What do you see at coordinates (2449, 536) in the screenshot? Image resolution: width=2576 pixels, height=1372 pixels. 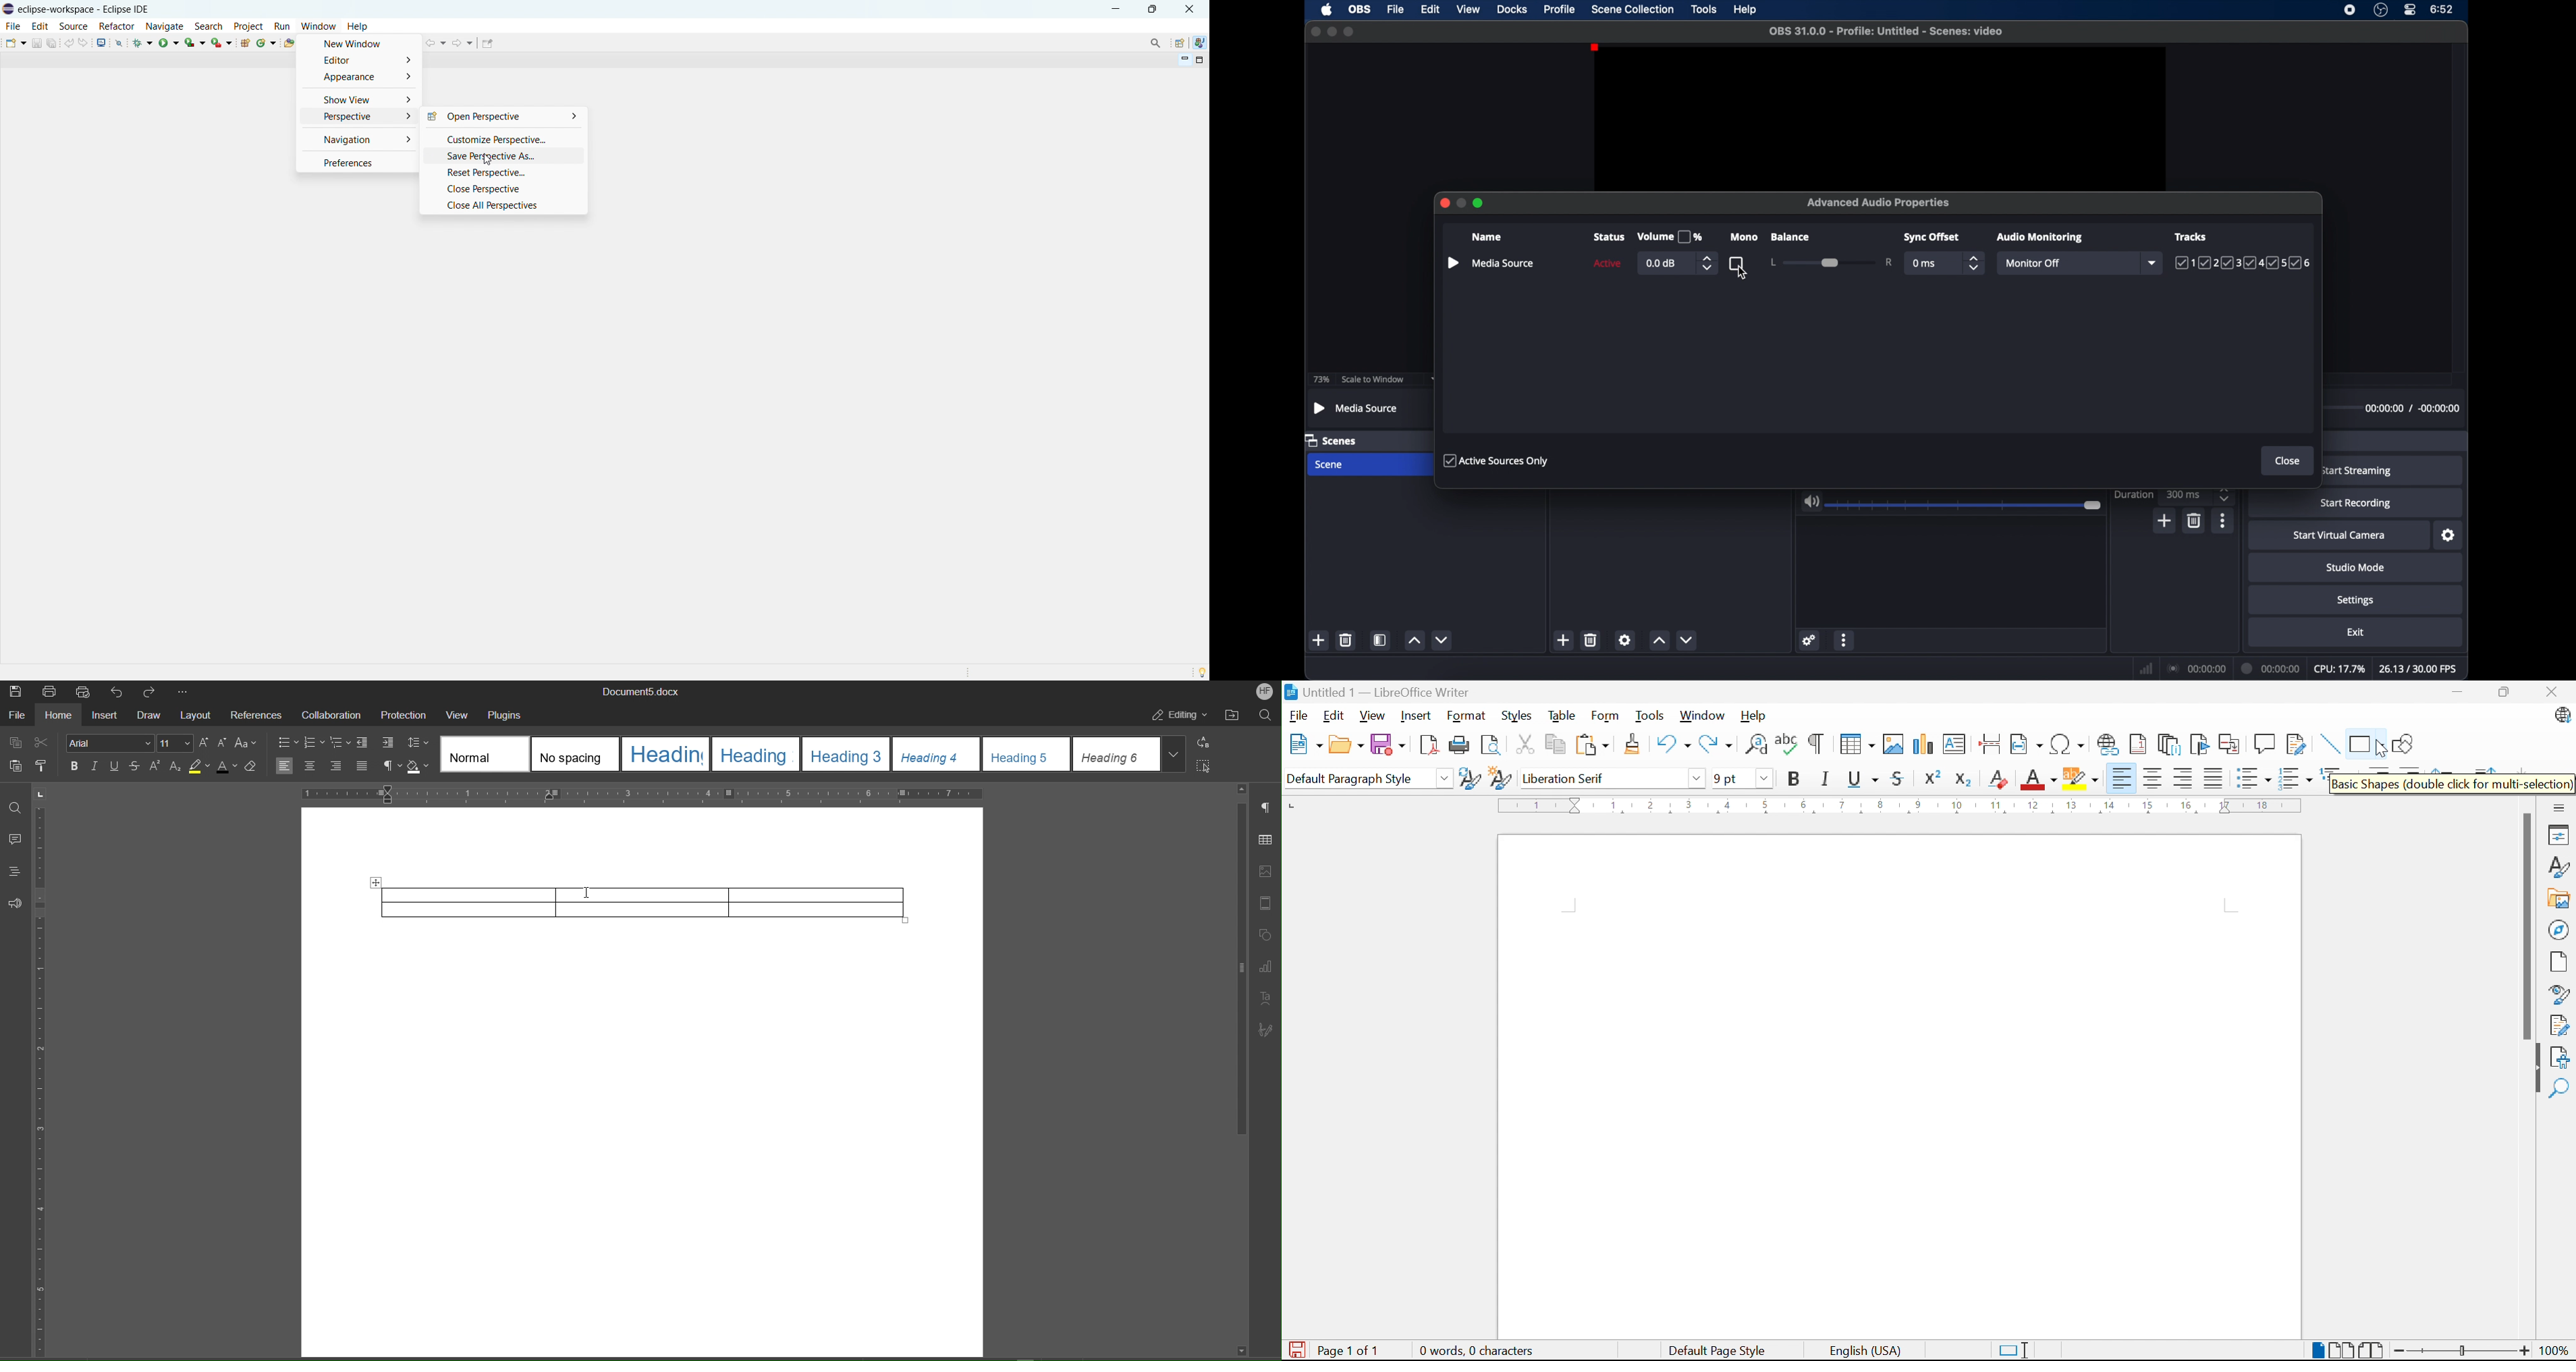 I see `settings` at bounding box center [2449, 536].